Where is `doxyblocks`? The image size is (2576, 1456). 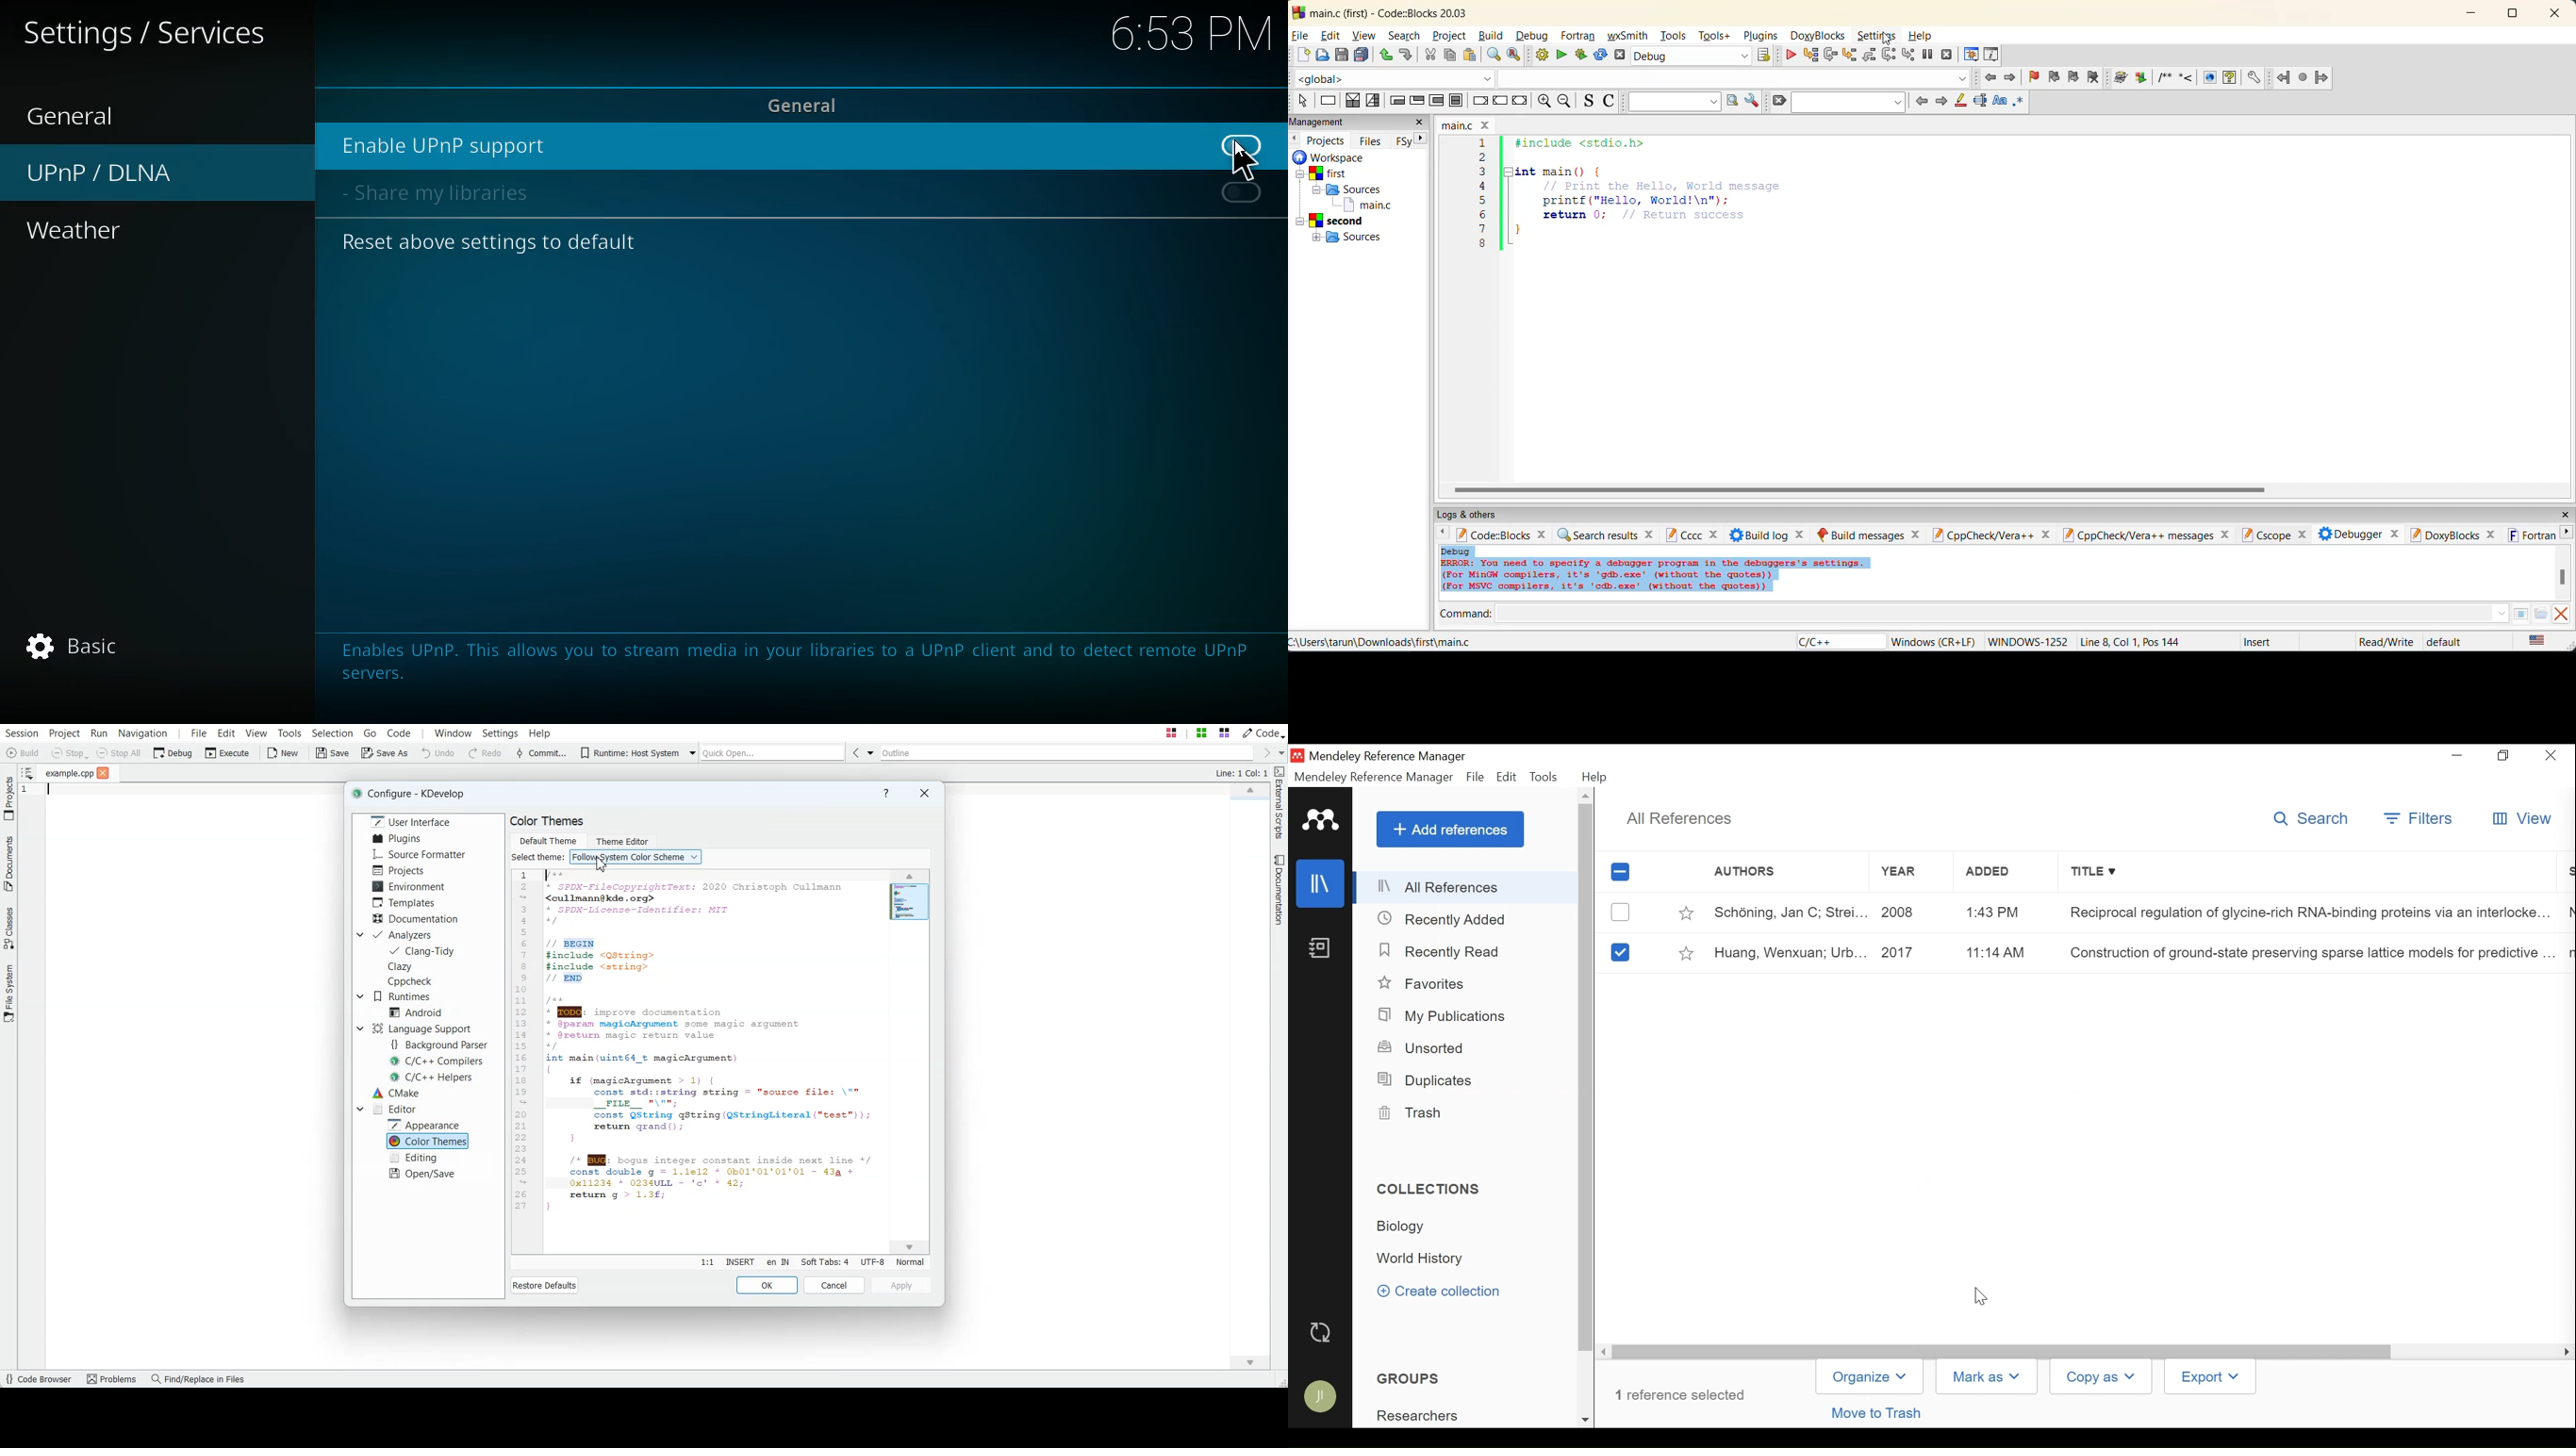
doxyblocks is located at coordinates (1817, 35).